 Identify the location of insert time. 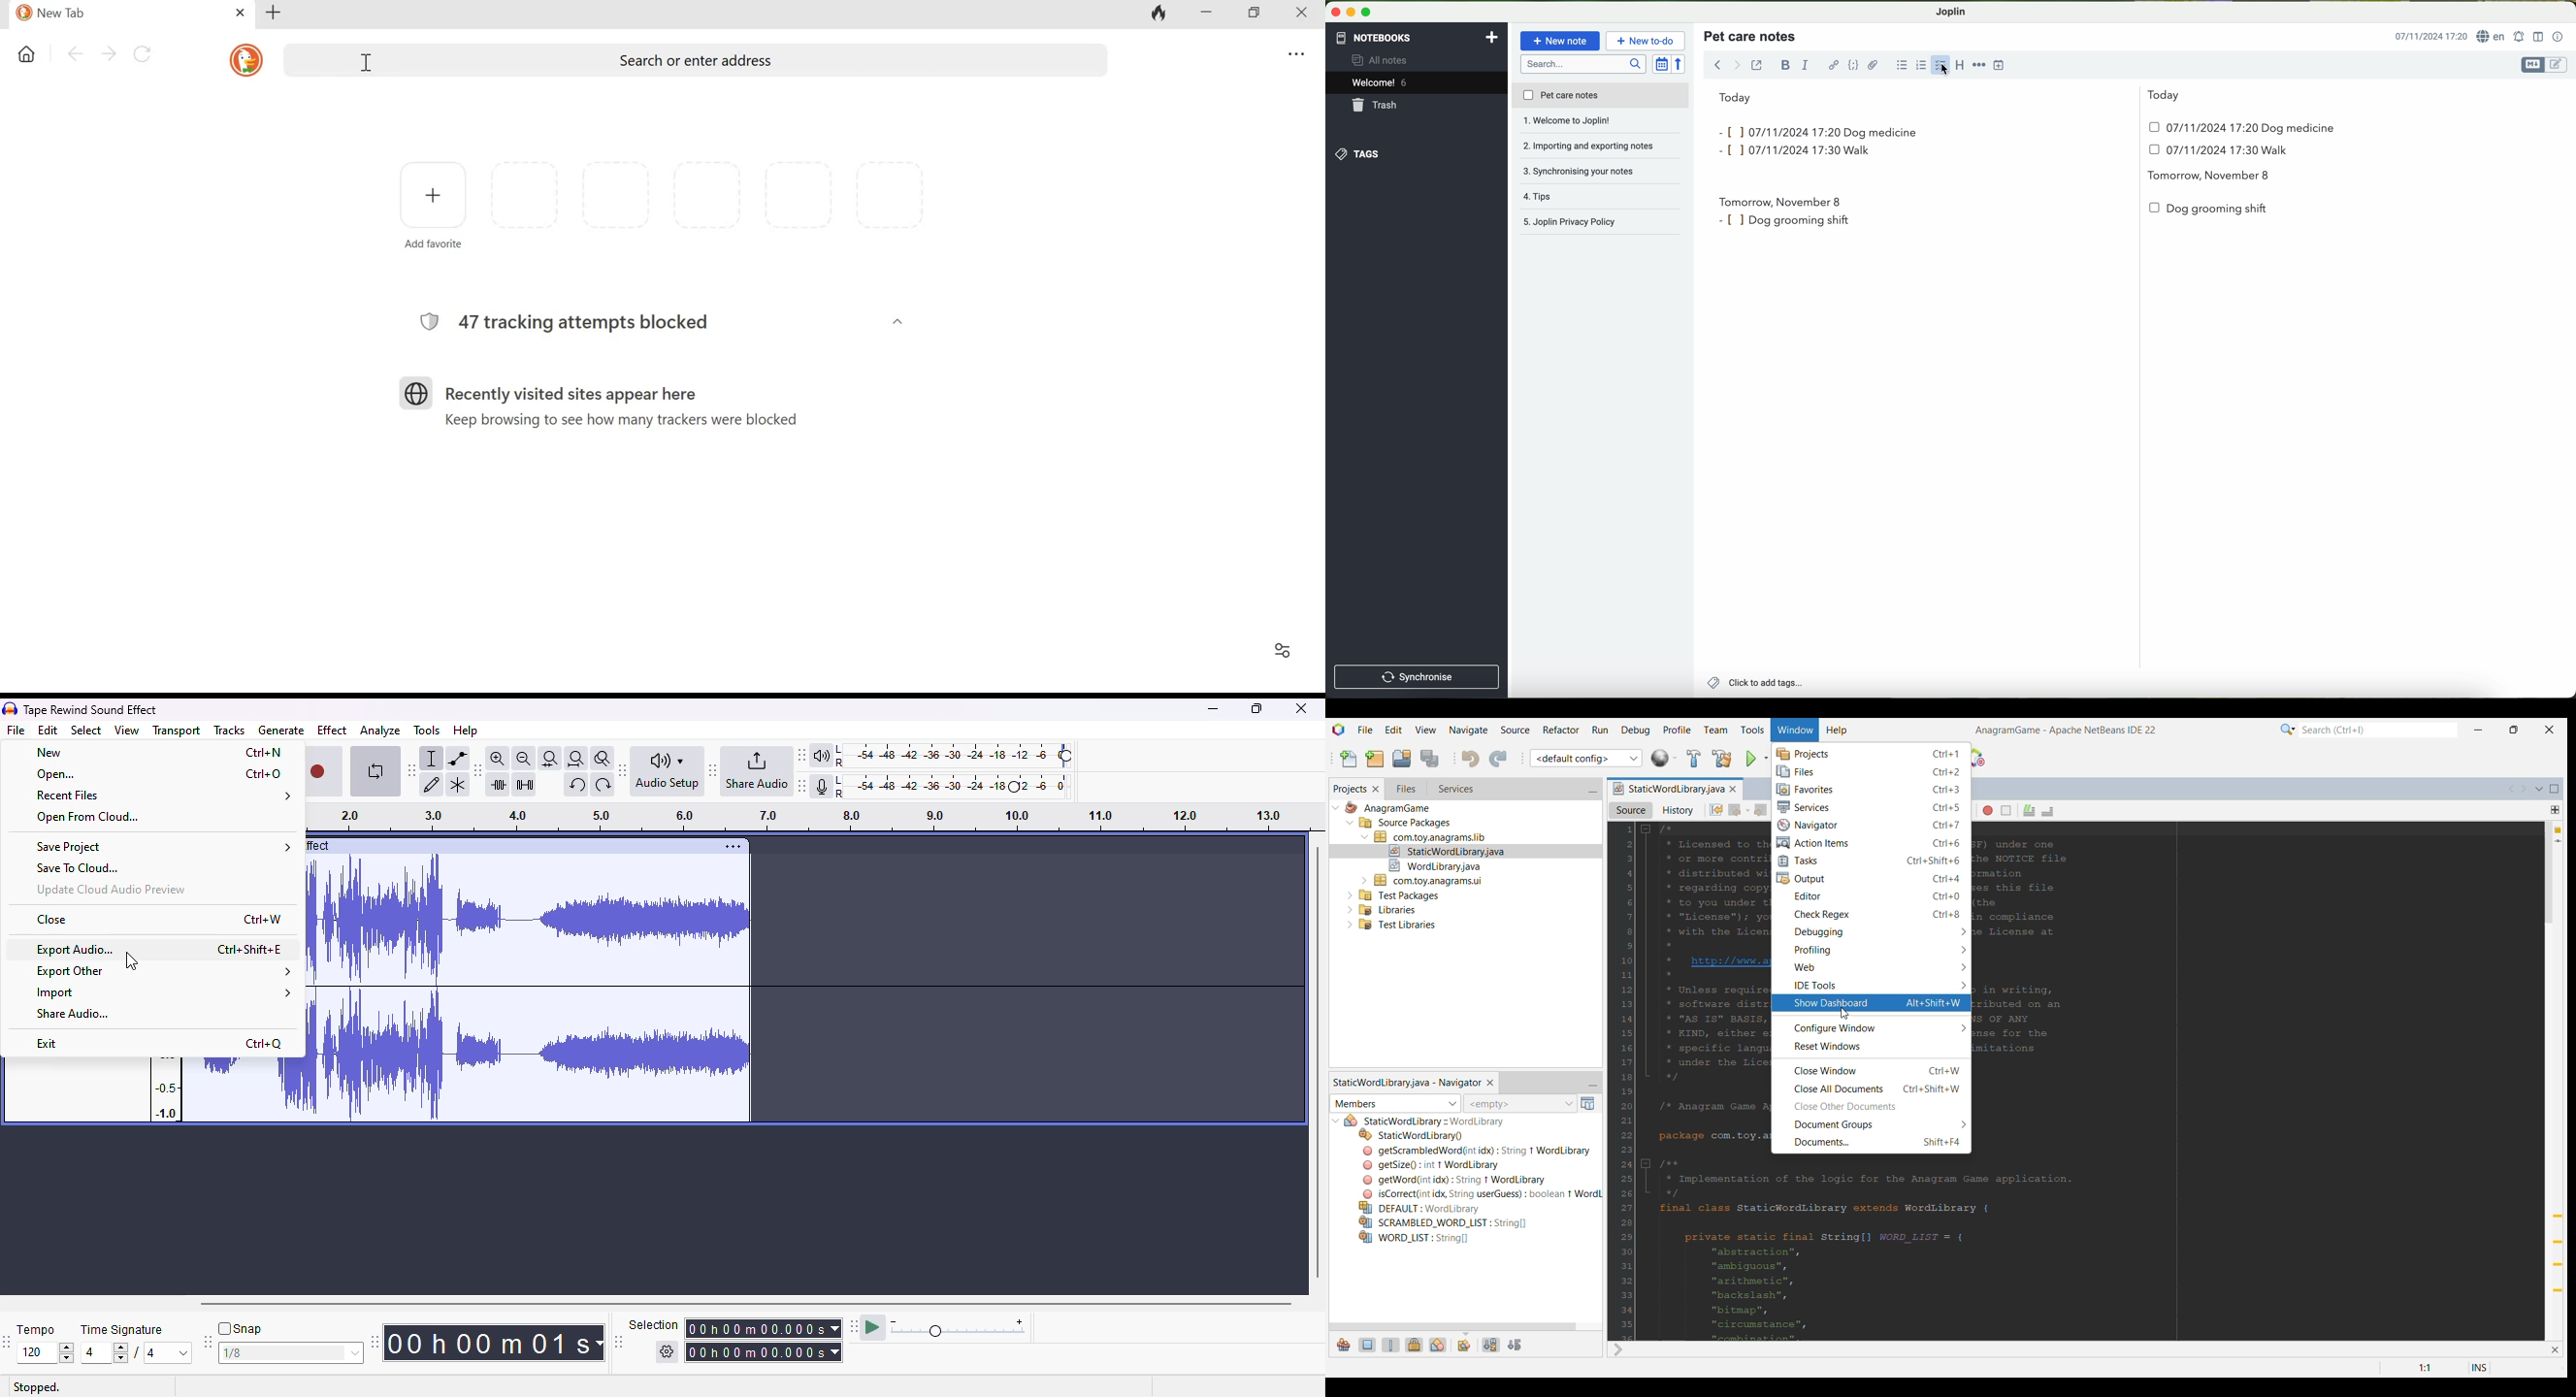
(2003, 64).